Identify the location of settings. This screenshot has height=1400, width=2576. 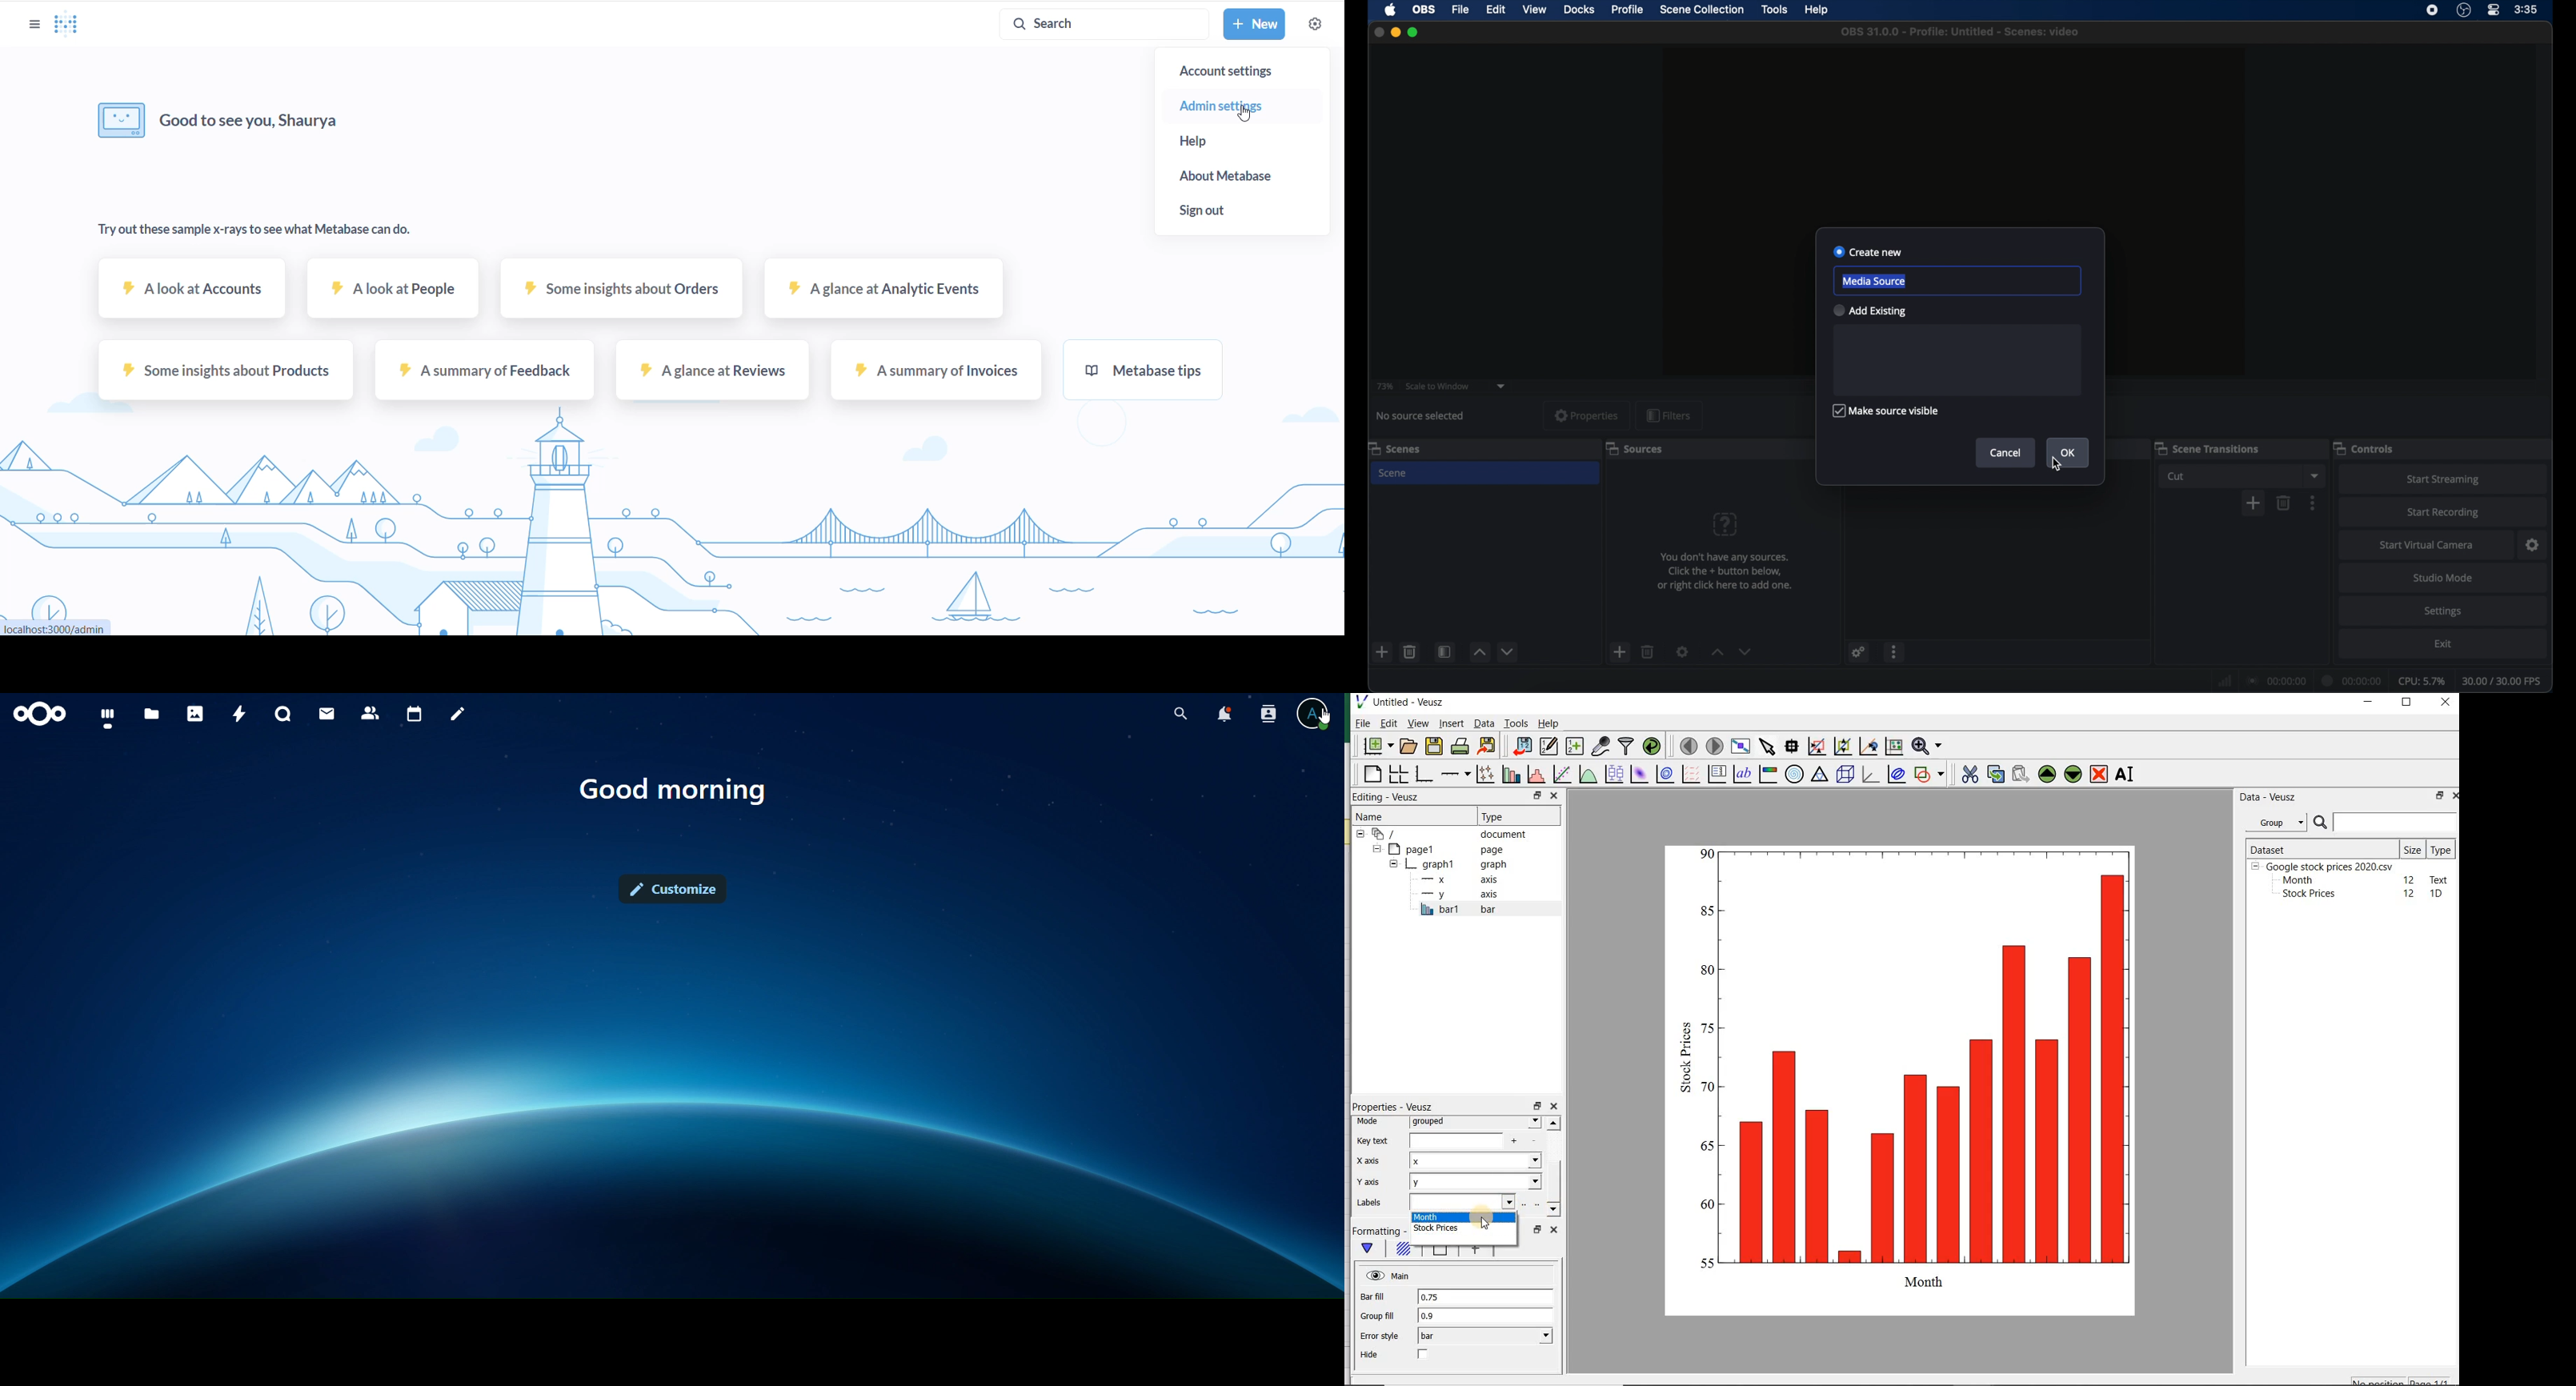
(1683, 651).